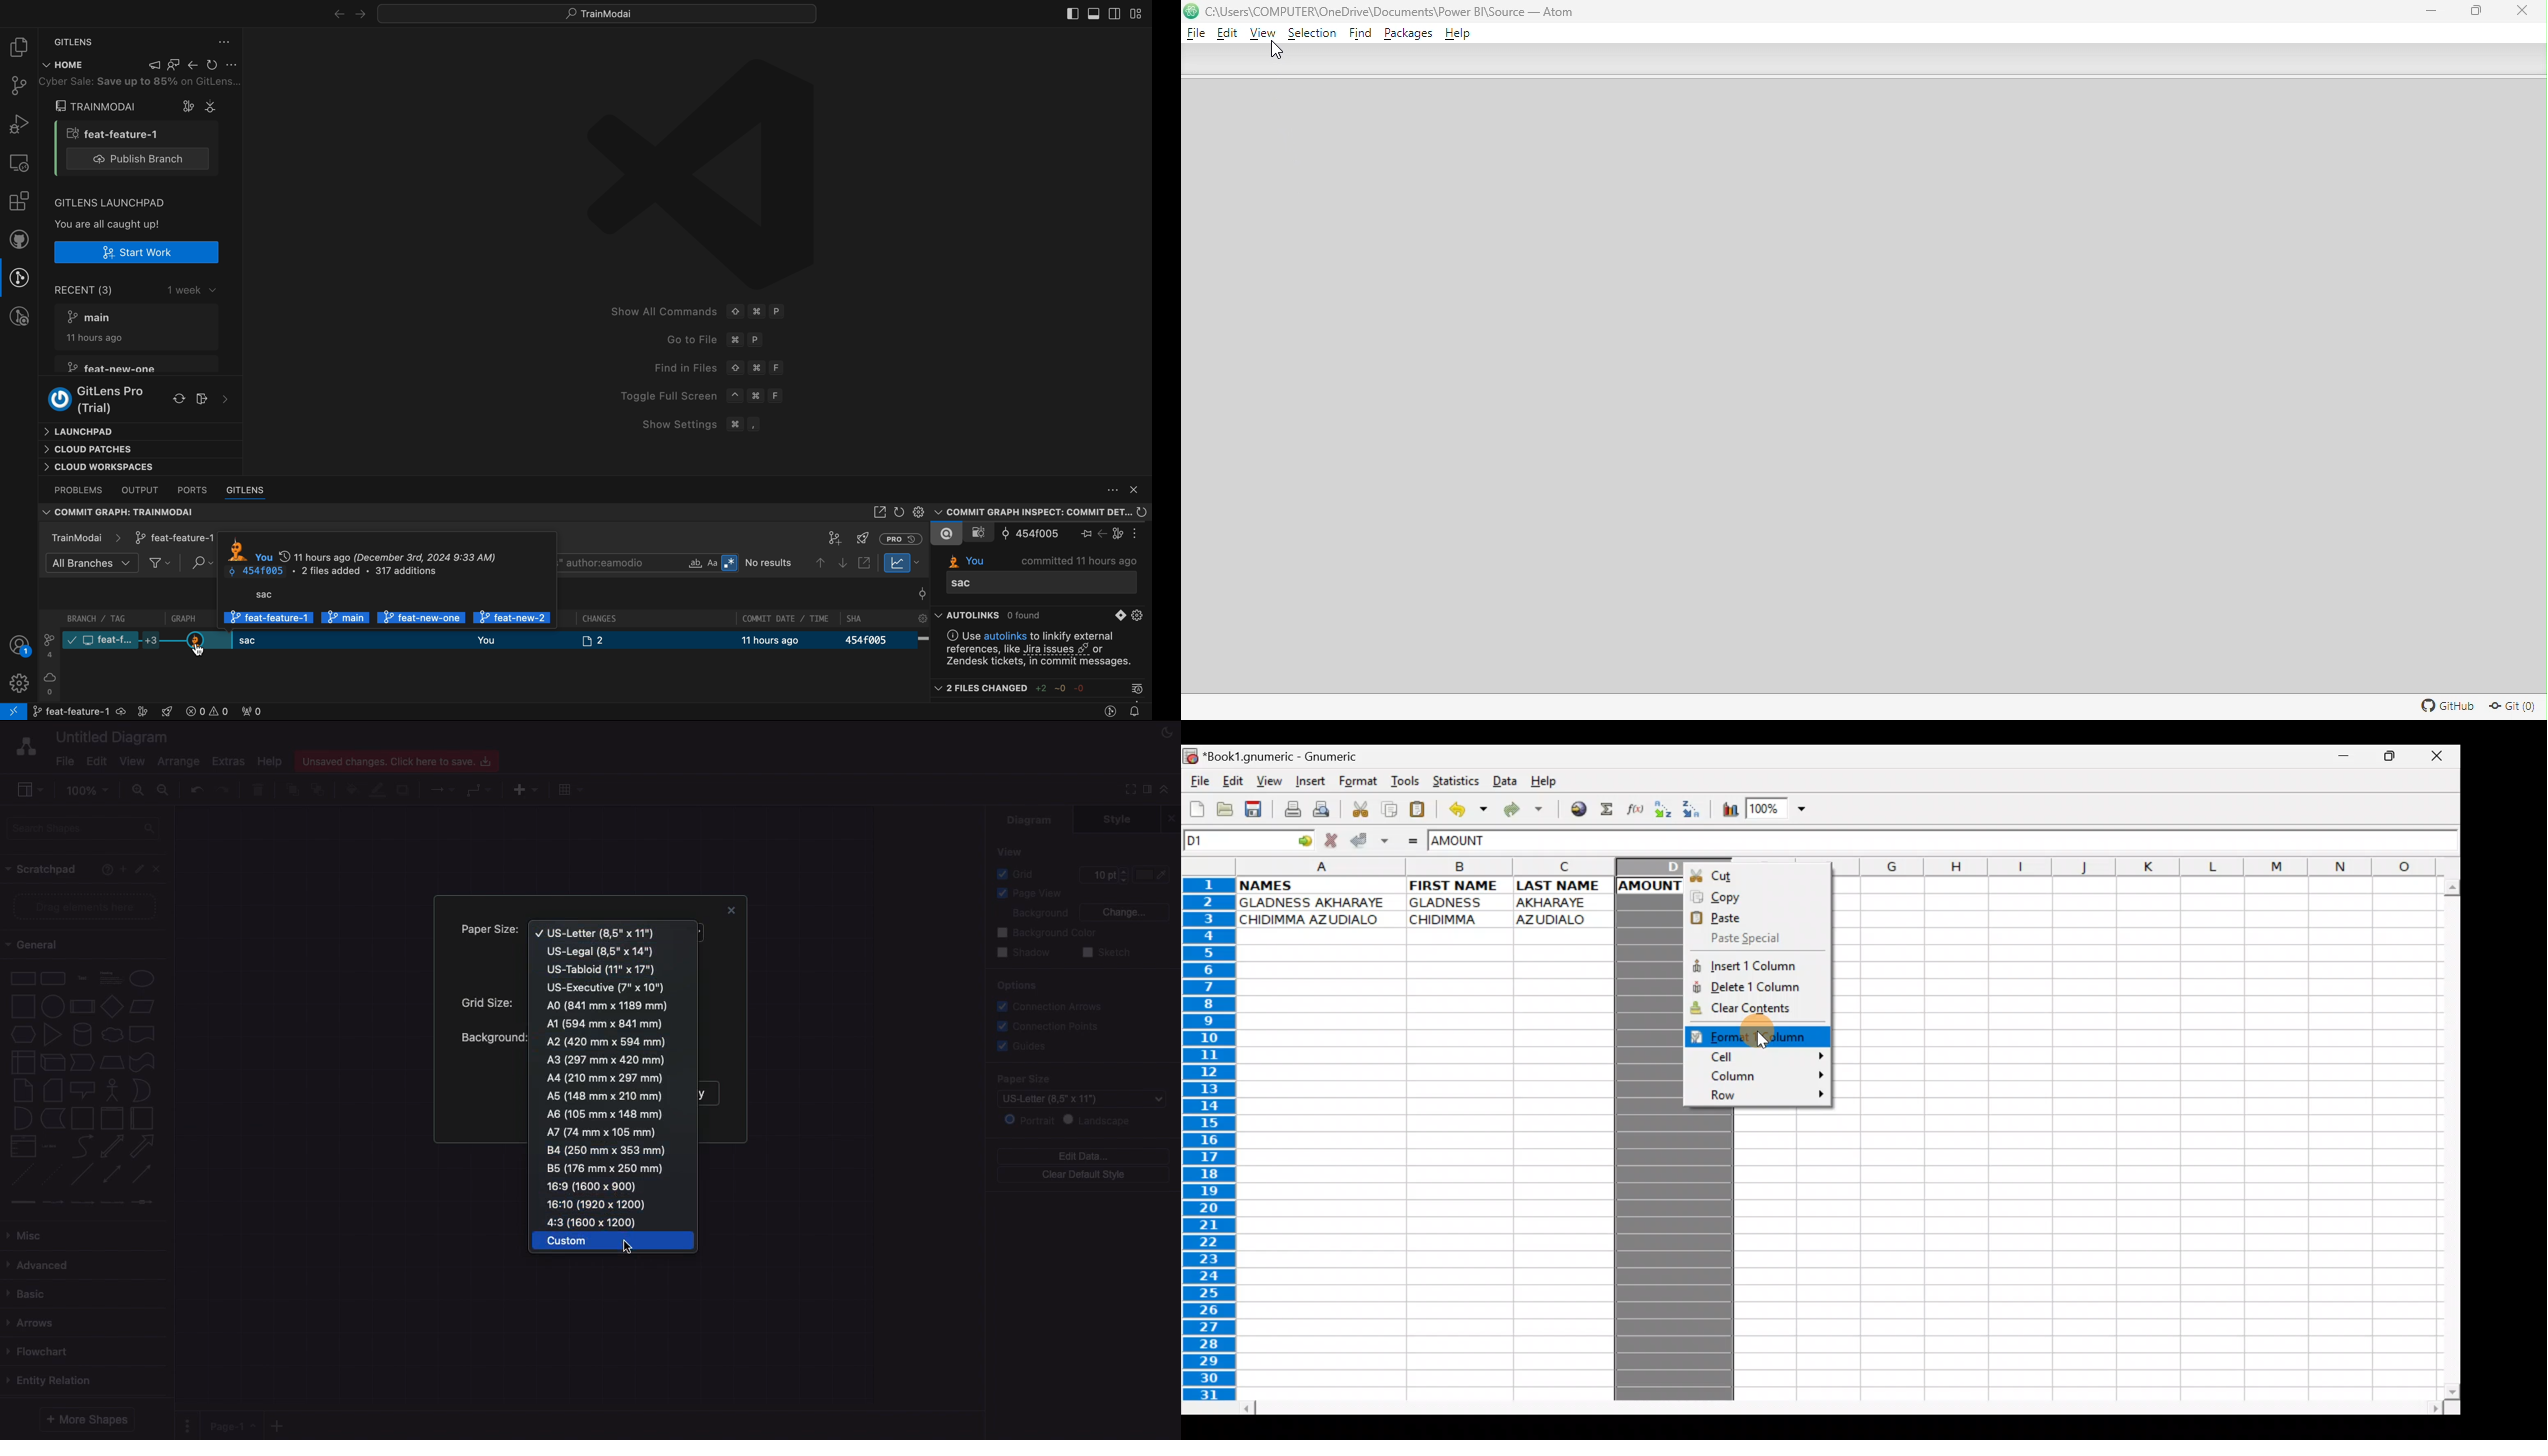 This screenshot has width=2548, height=1456. Describe the element at coordinates (1504, 780) in the screenshot. I see `Data` at that location.